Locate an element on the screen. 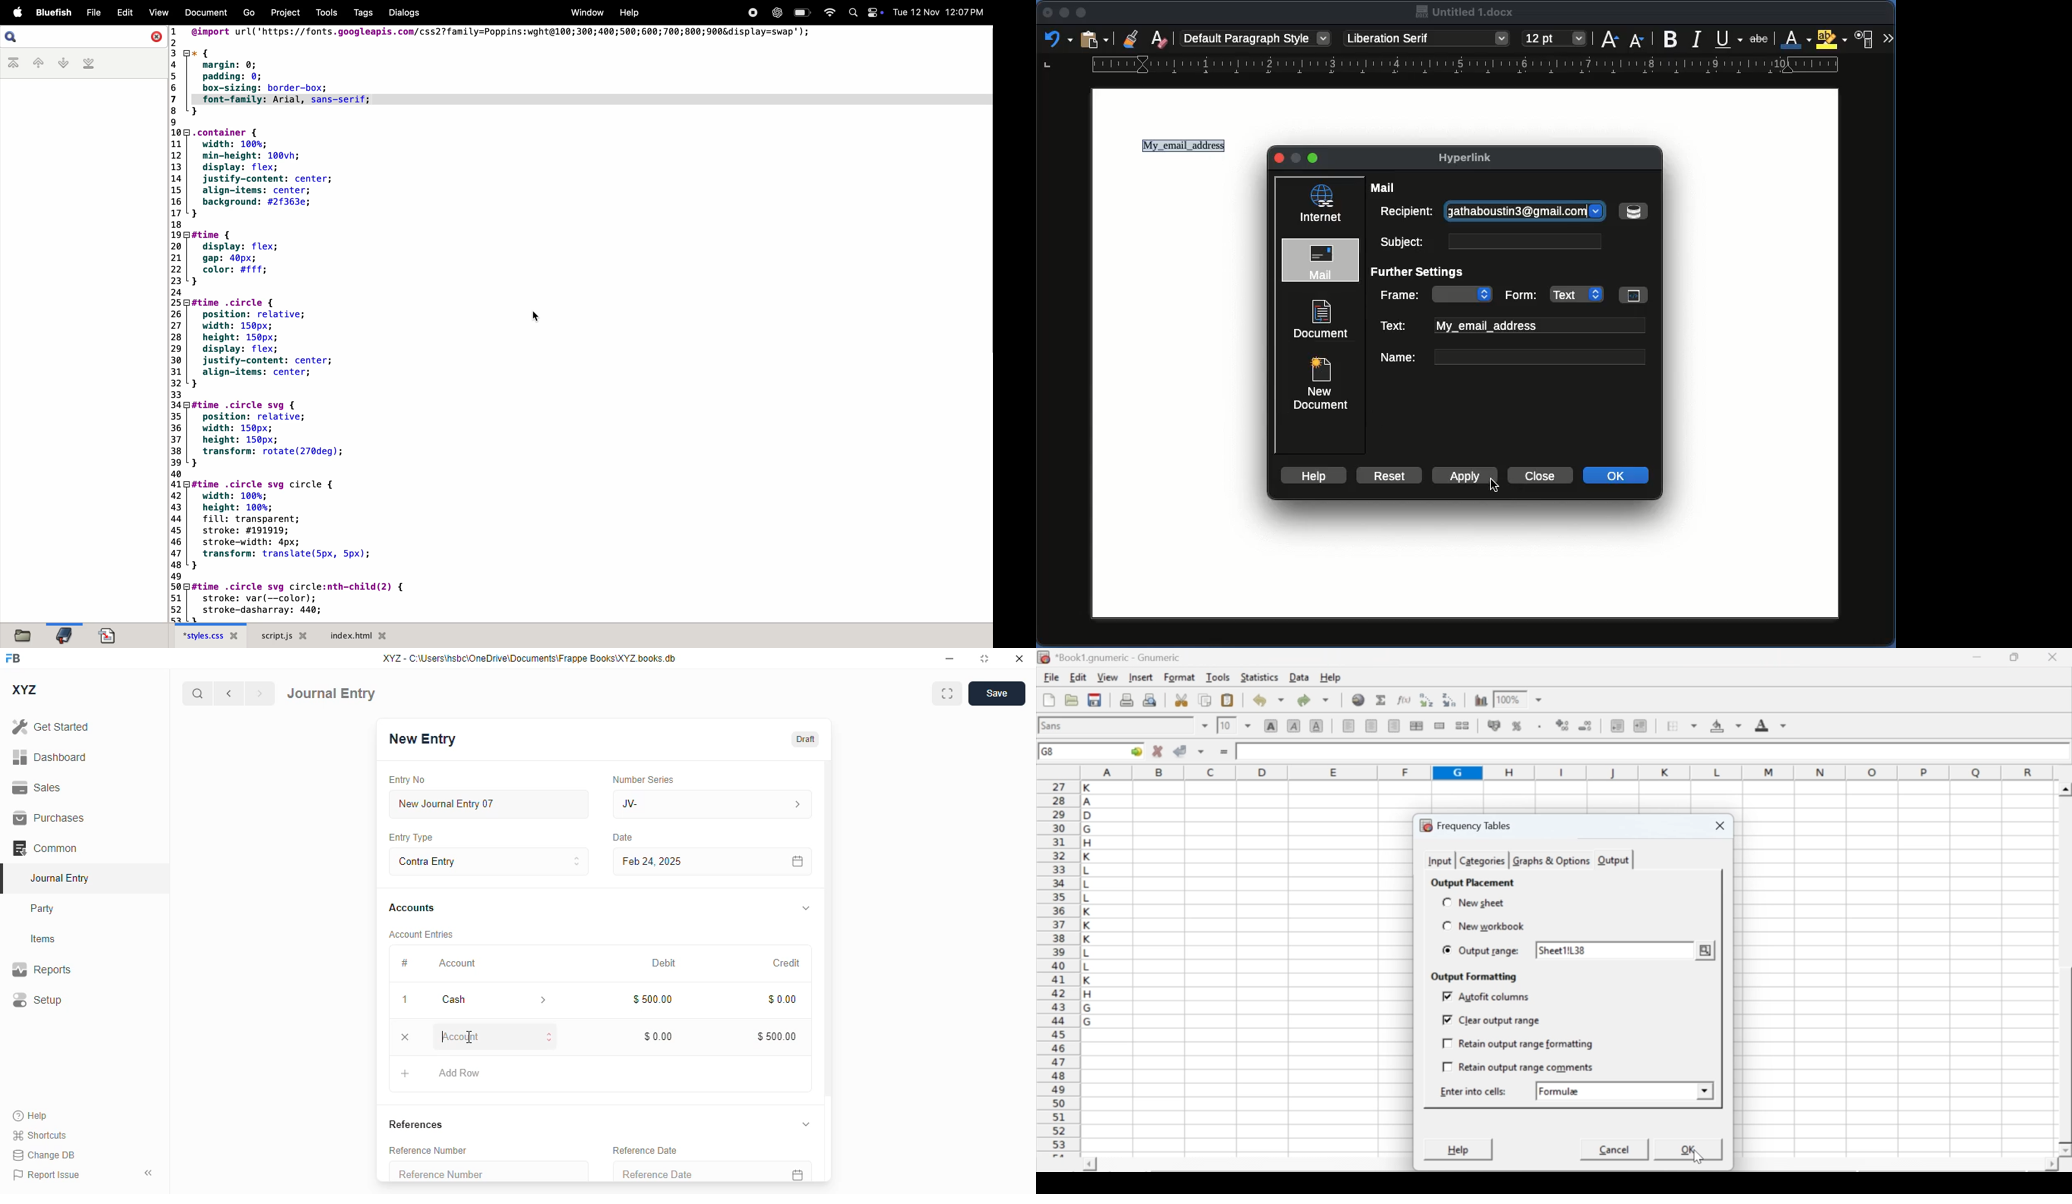 This screenshot has height=1204, width=2072. align right is located at coordinates (1394, 727).